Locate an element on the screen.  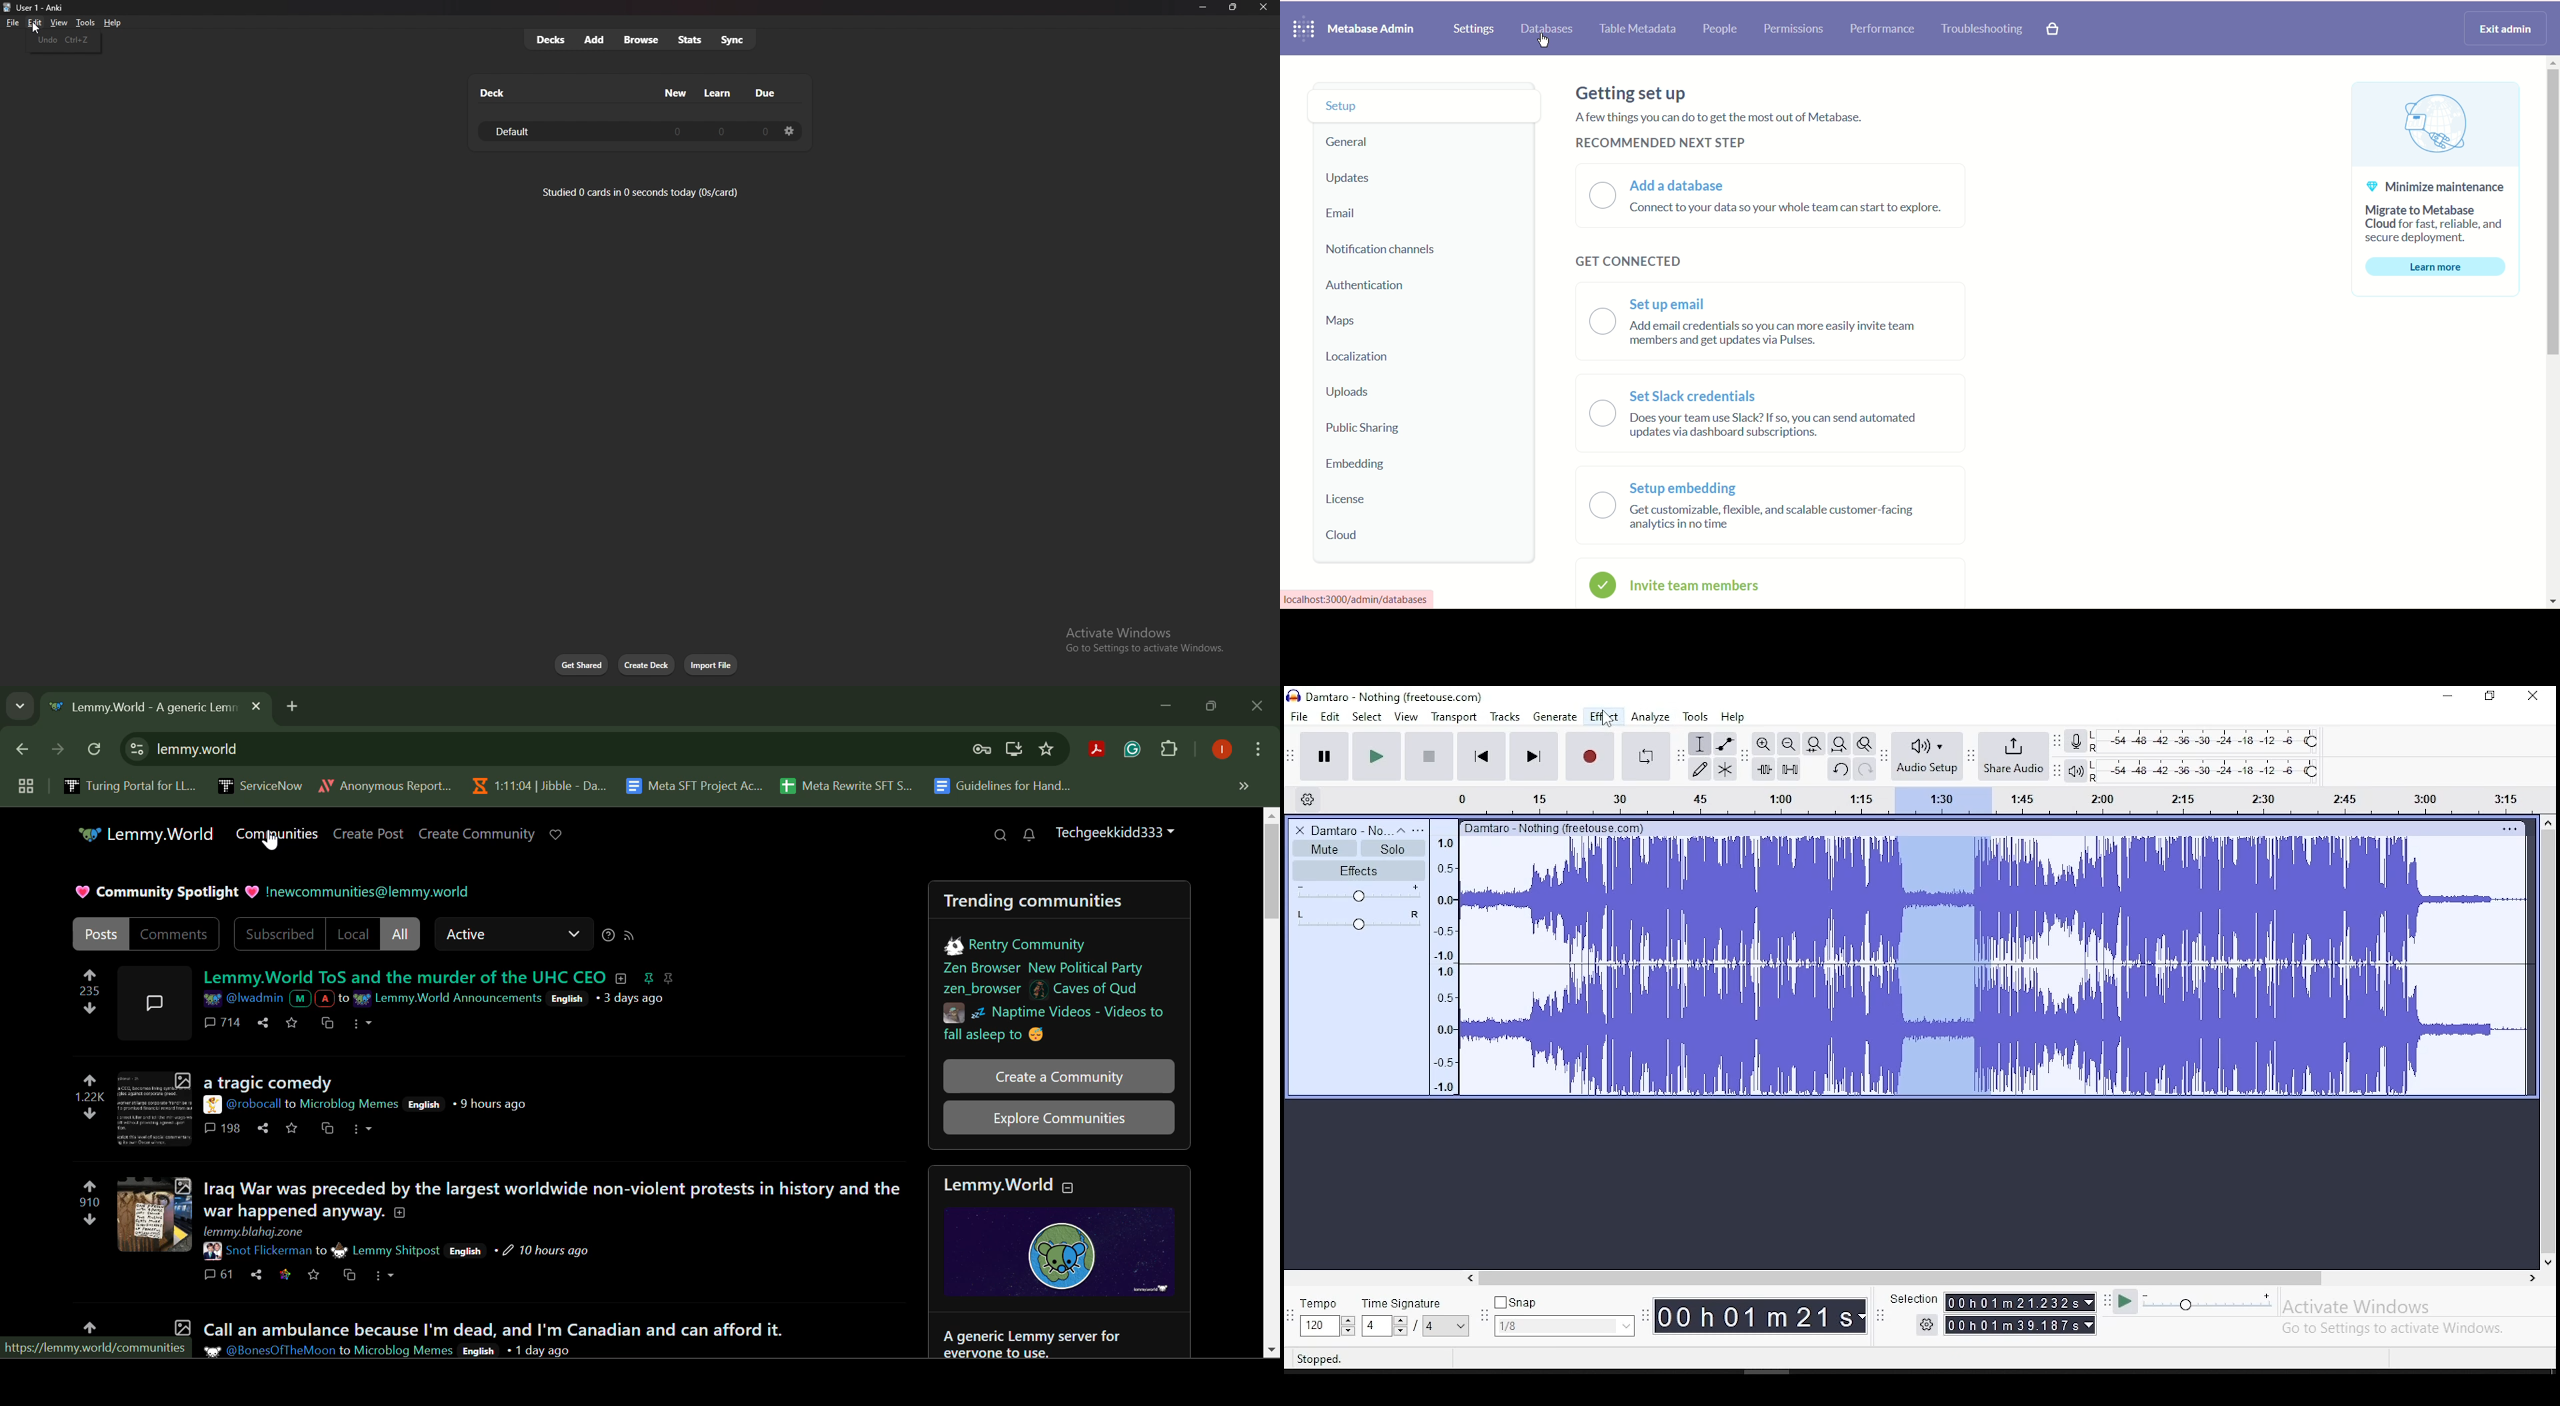
sync is located at coordinates (733, 41).